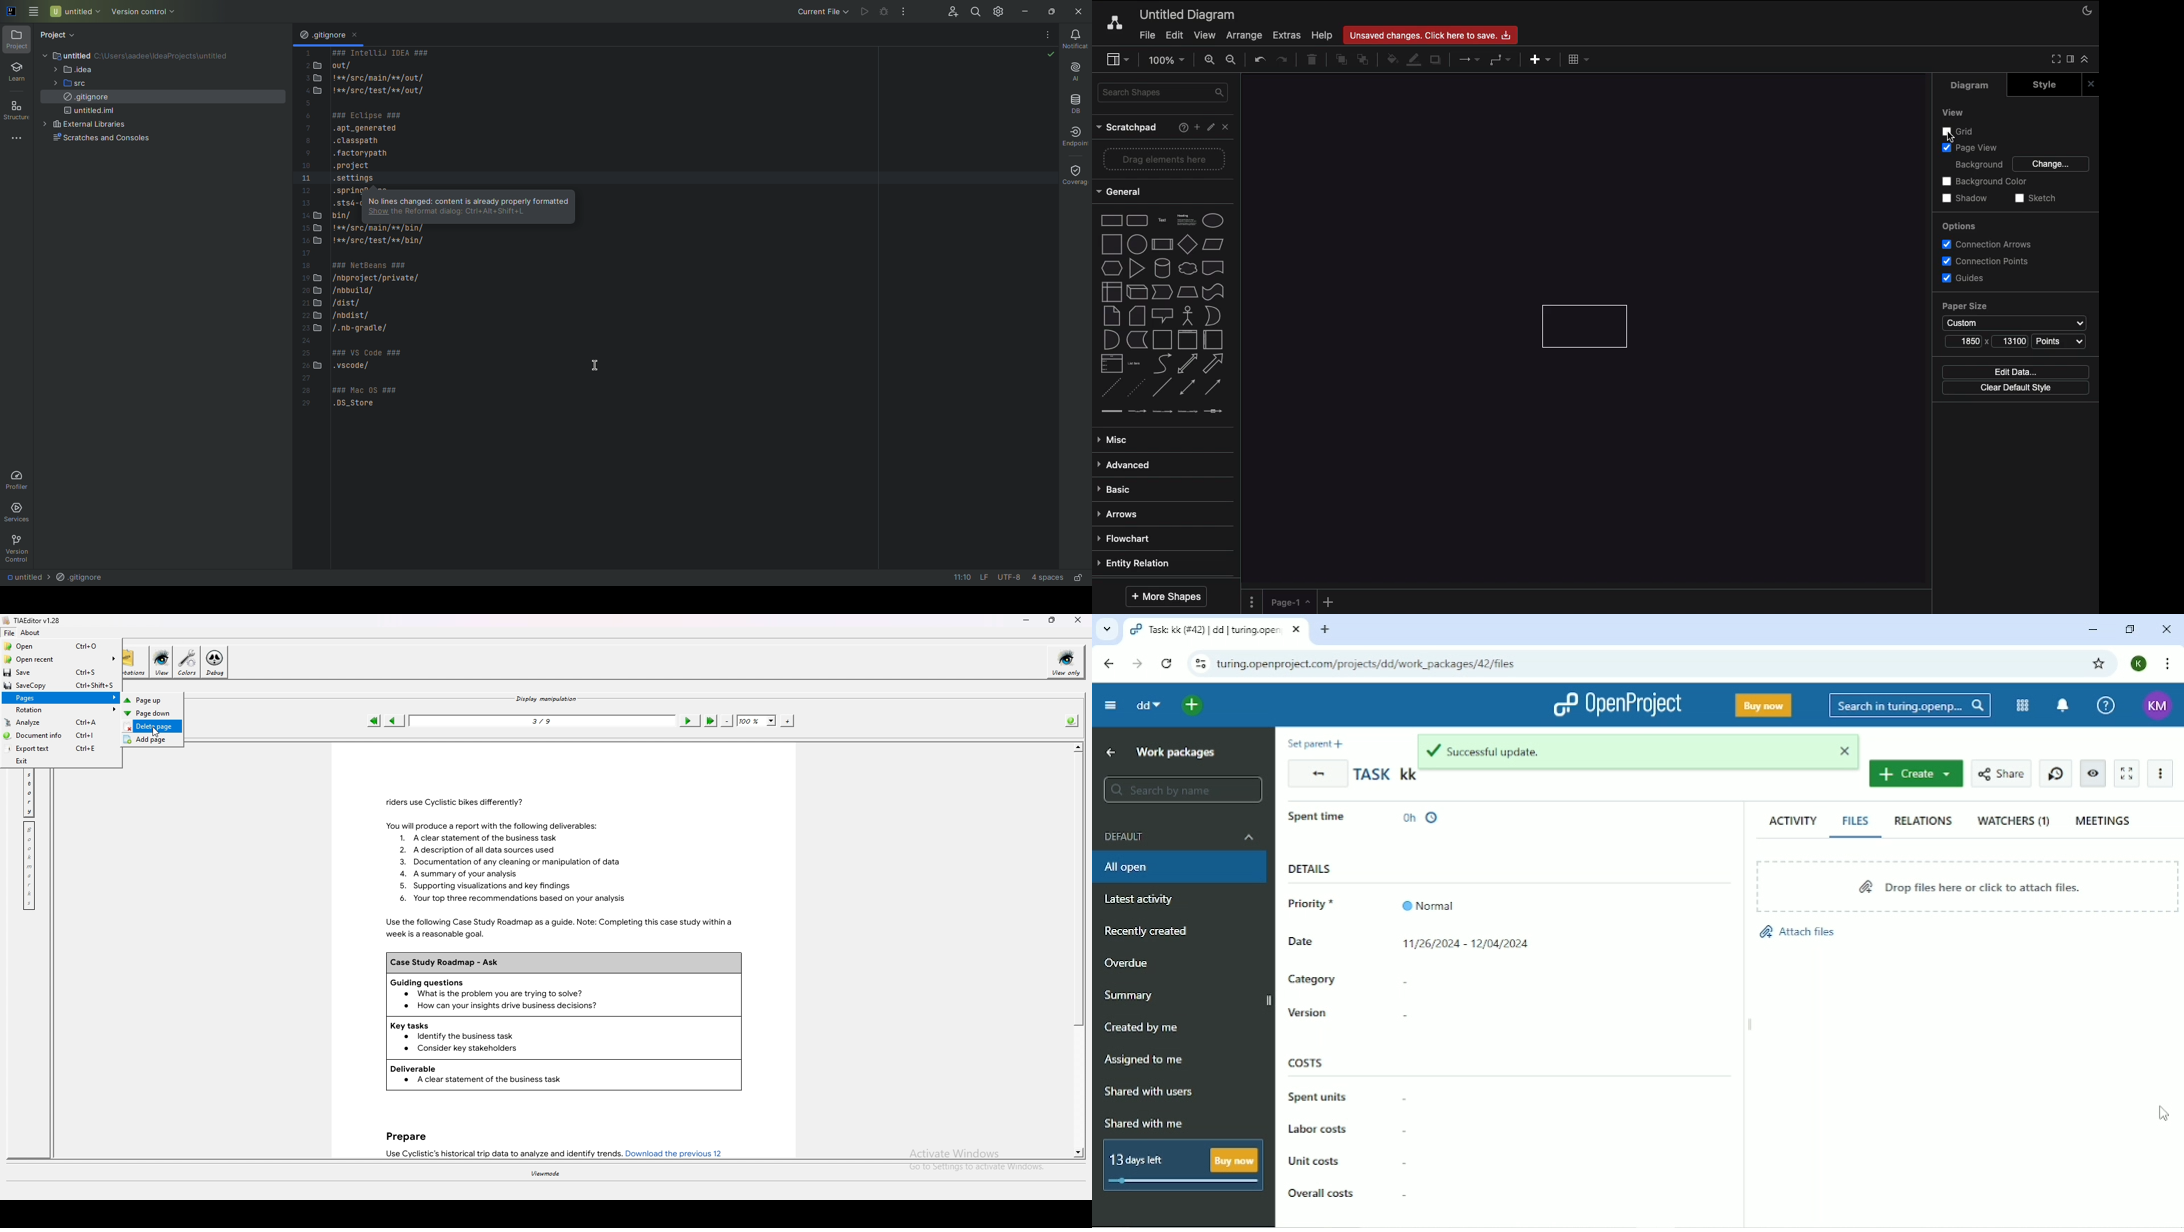  What do you see at coordinates (1179, 129) in the screenshot?
I see `Help` at bounding box center [1179, 129].